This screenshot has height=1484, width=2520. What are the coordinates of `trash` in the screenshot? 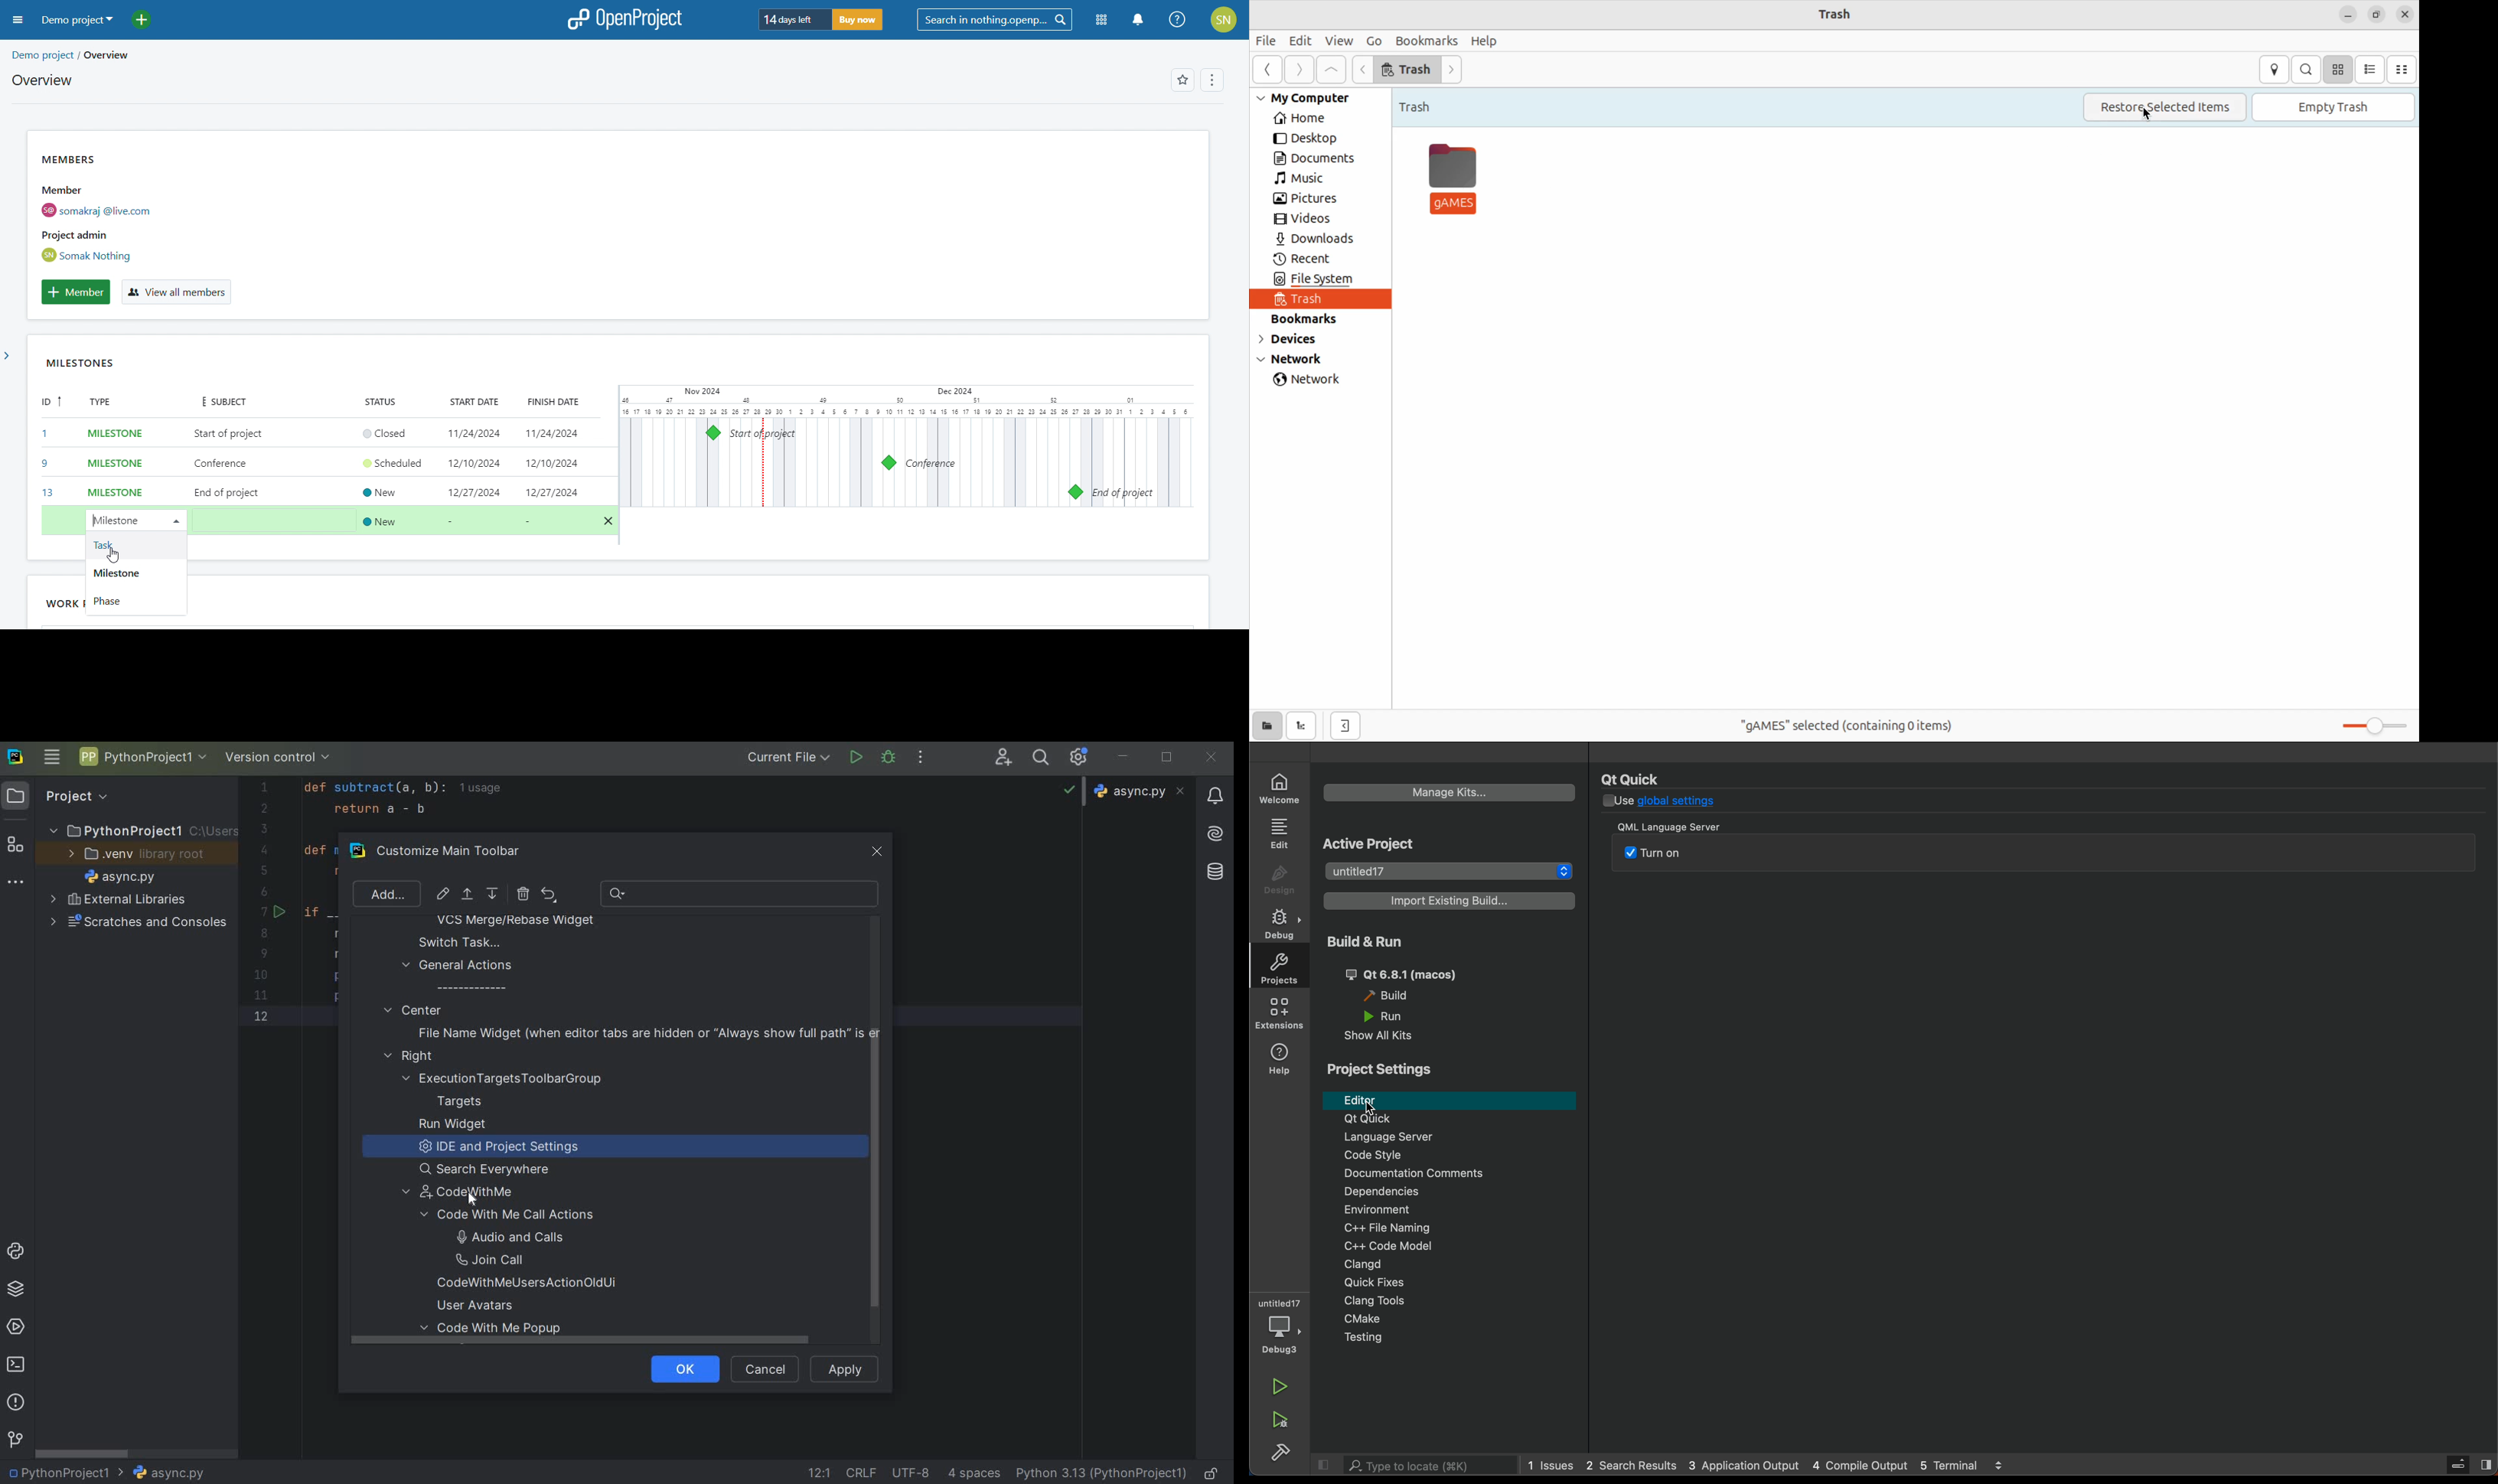 It's located at (1837, 14).